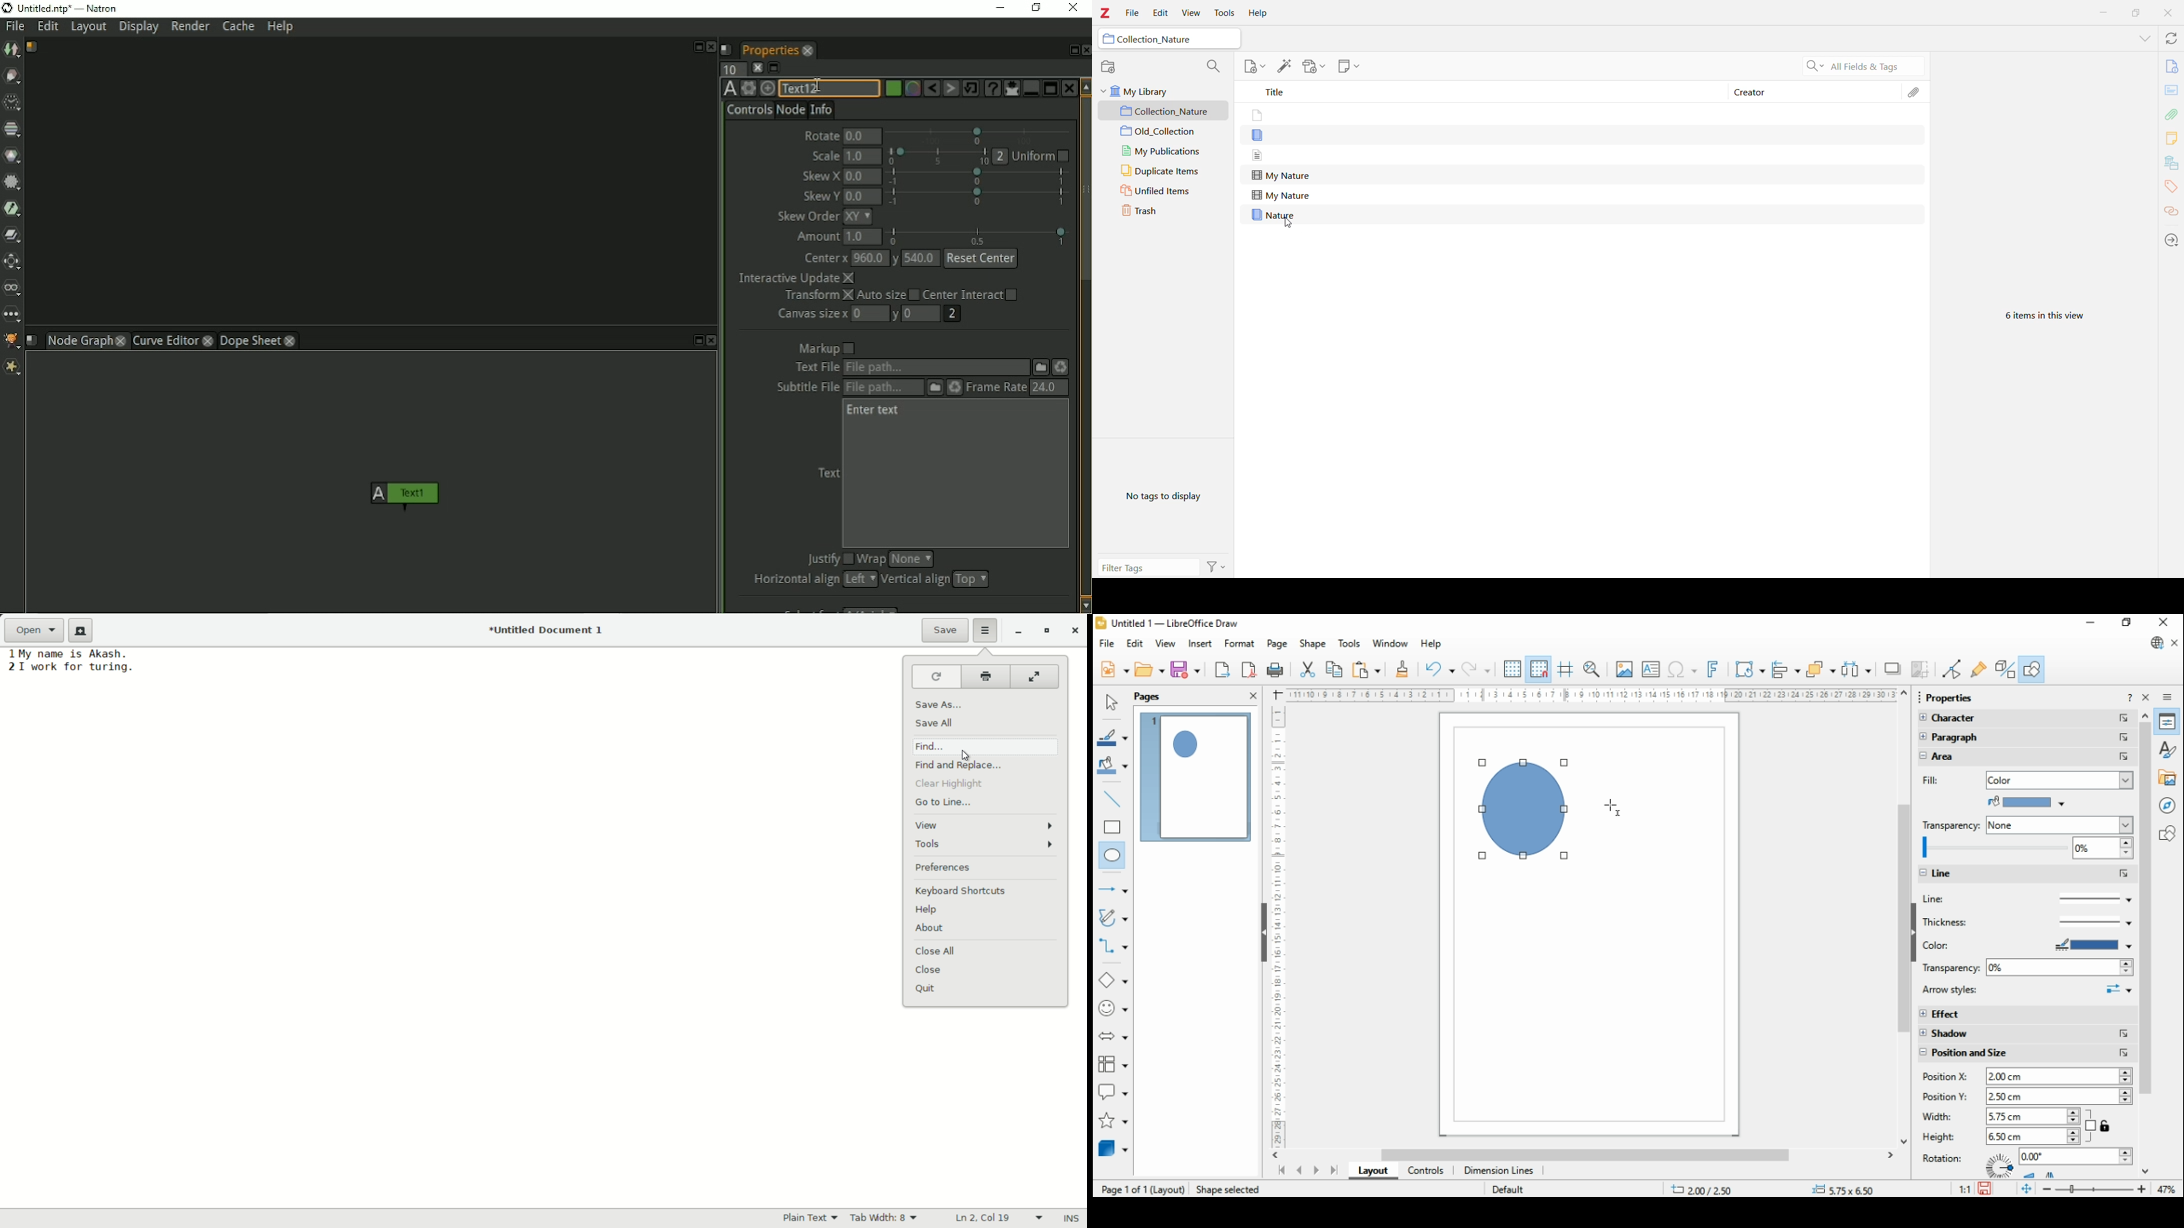  Describe the element at coordinates (1112, 1122) in the screenshot. I see `stars and banners ` at that location.